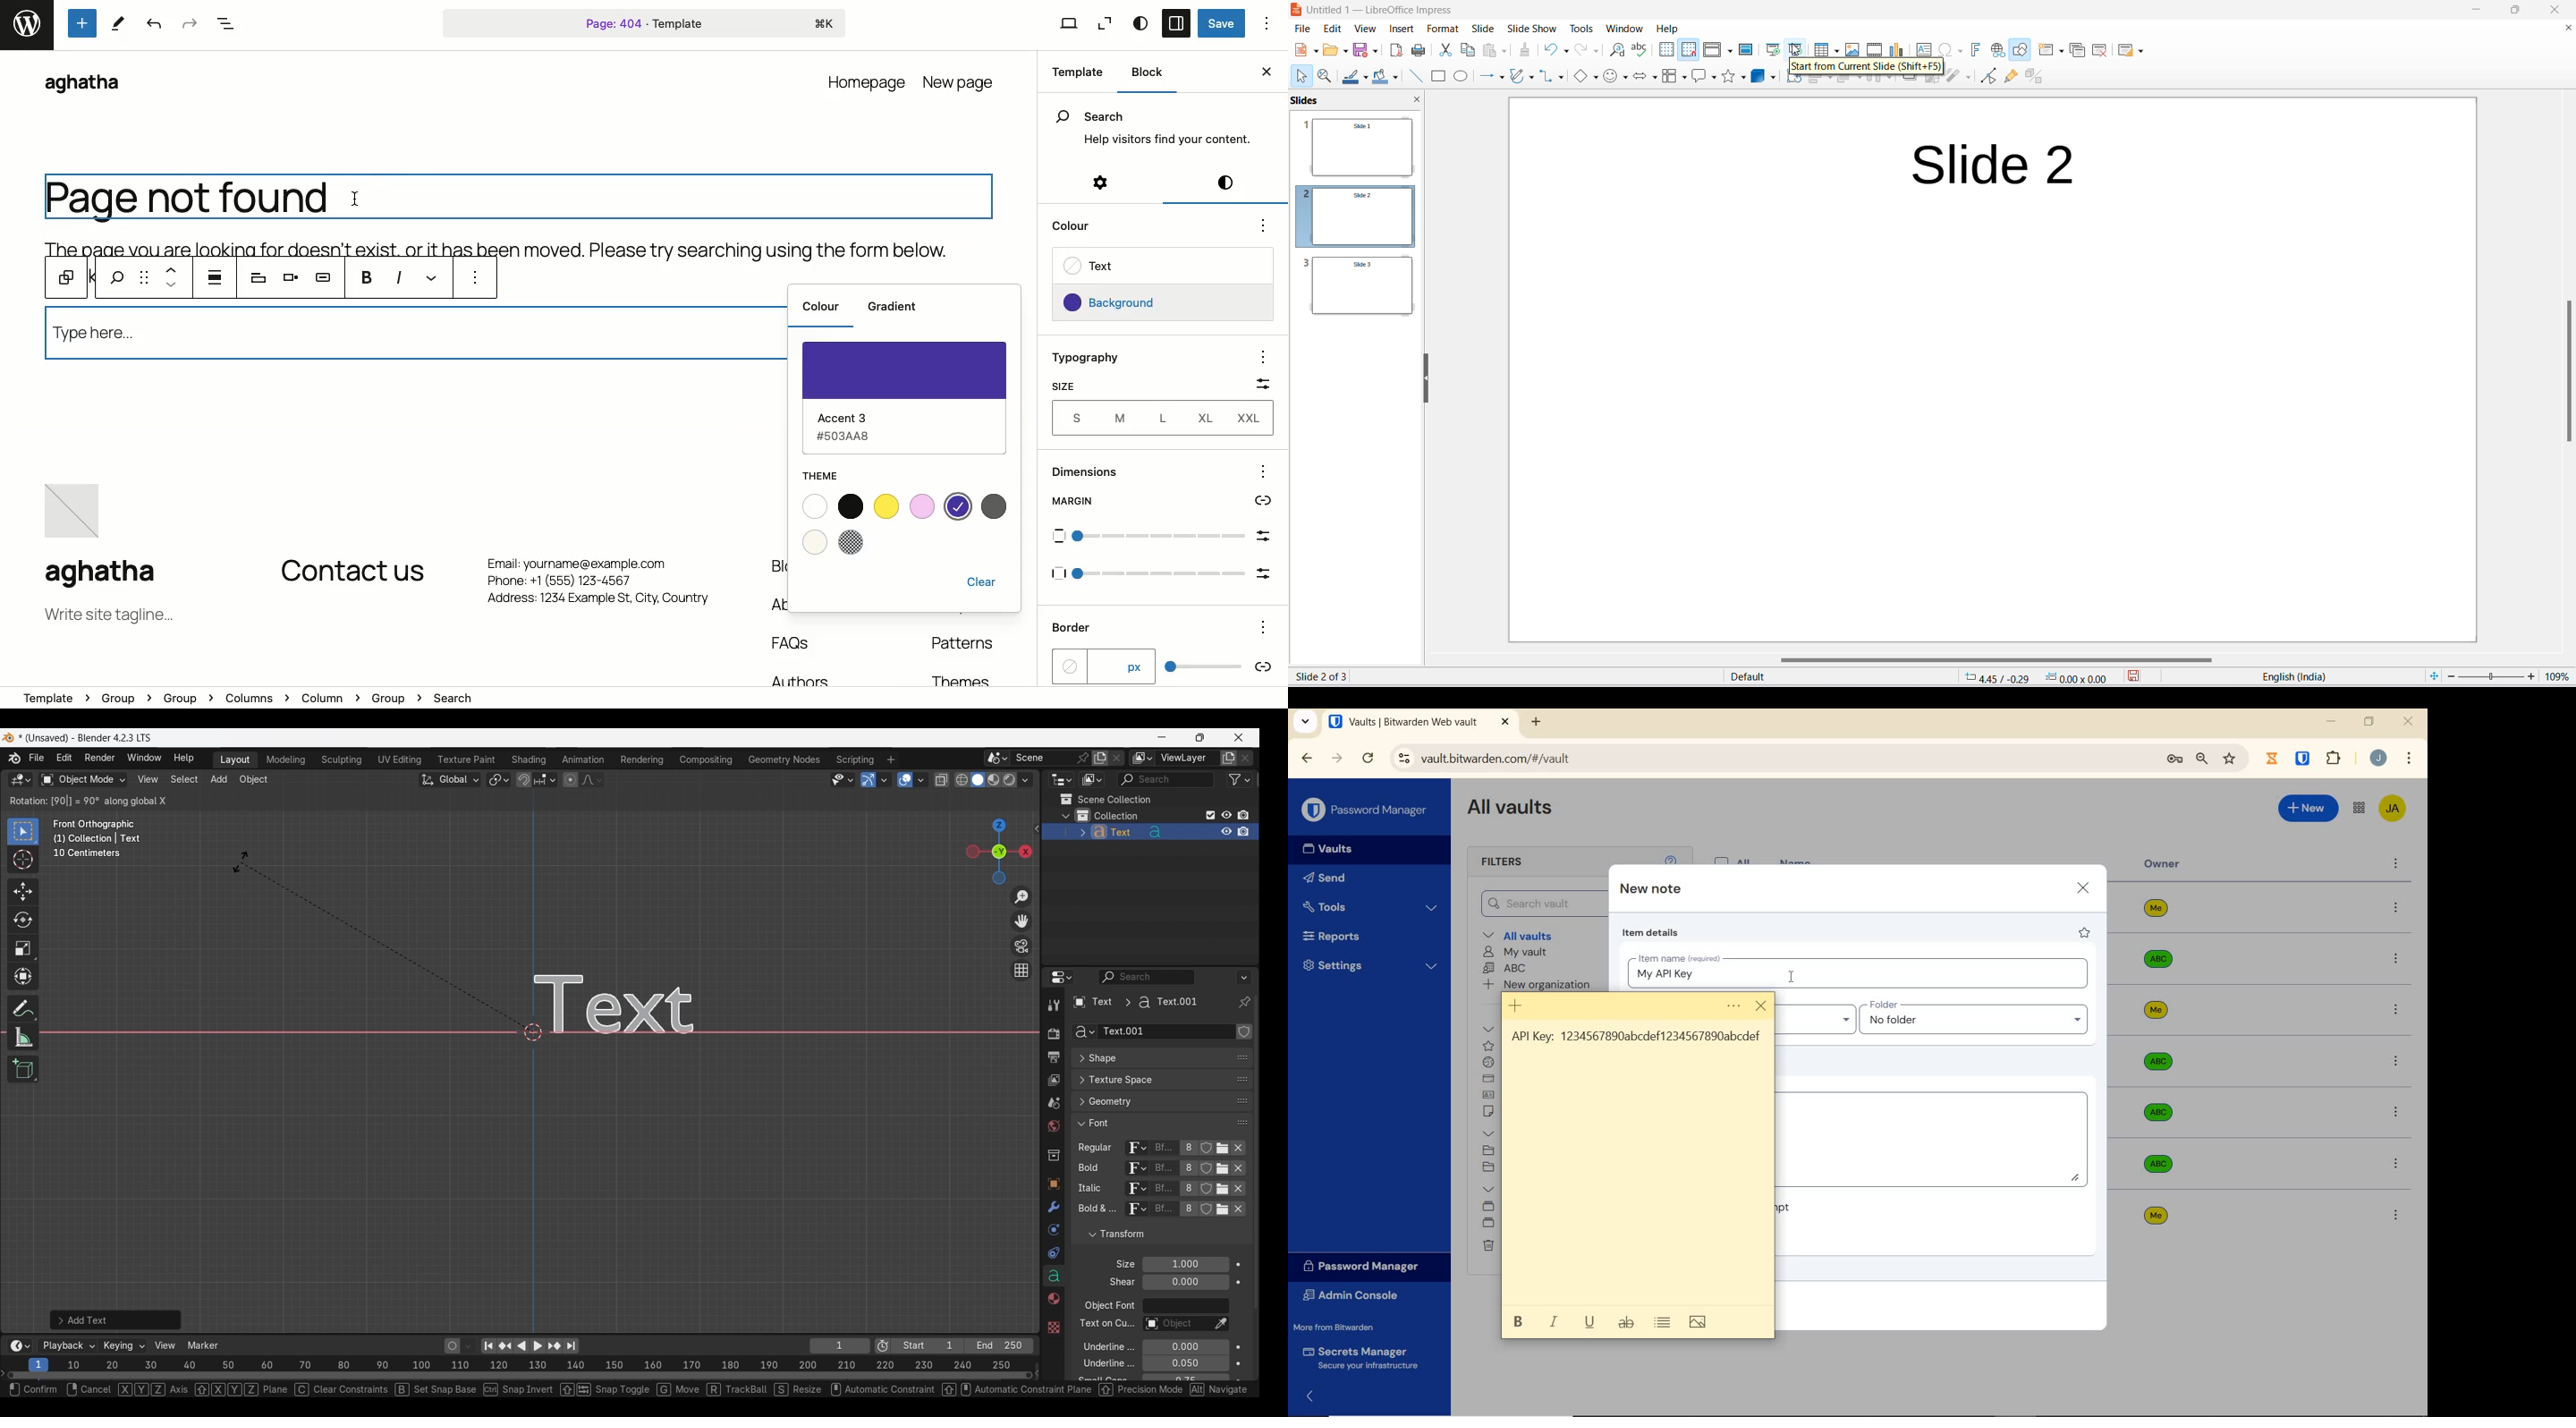  What do you see at coordinates (1264, 226) in the screenshot?
I see `options` at bounding box center [1264, 226].